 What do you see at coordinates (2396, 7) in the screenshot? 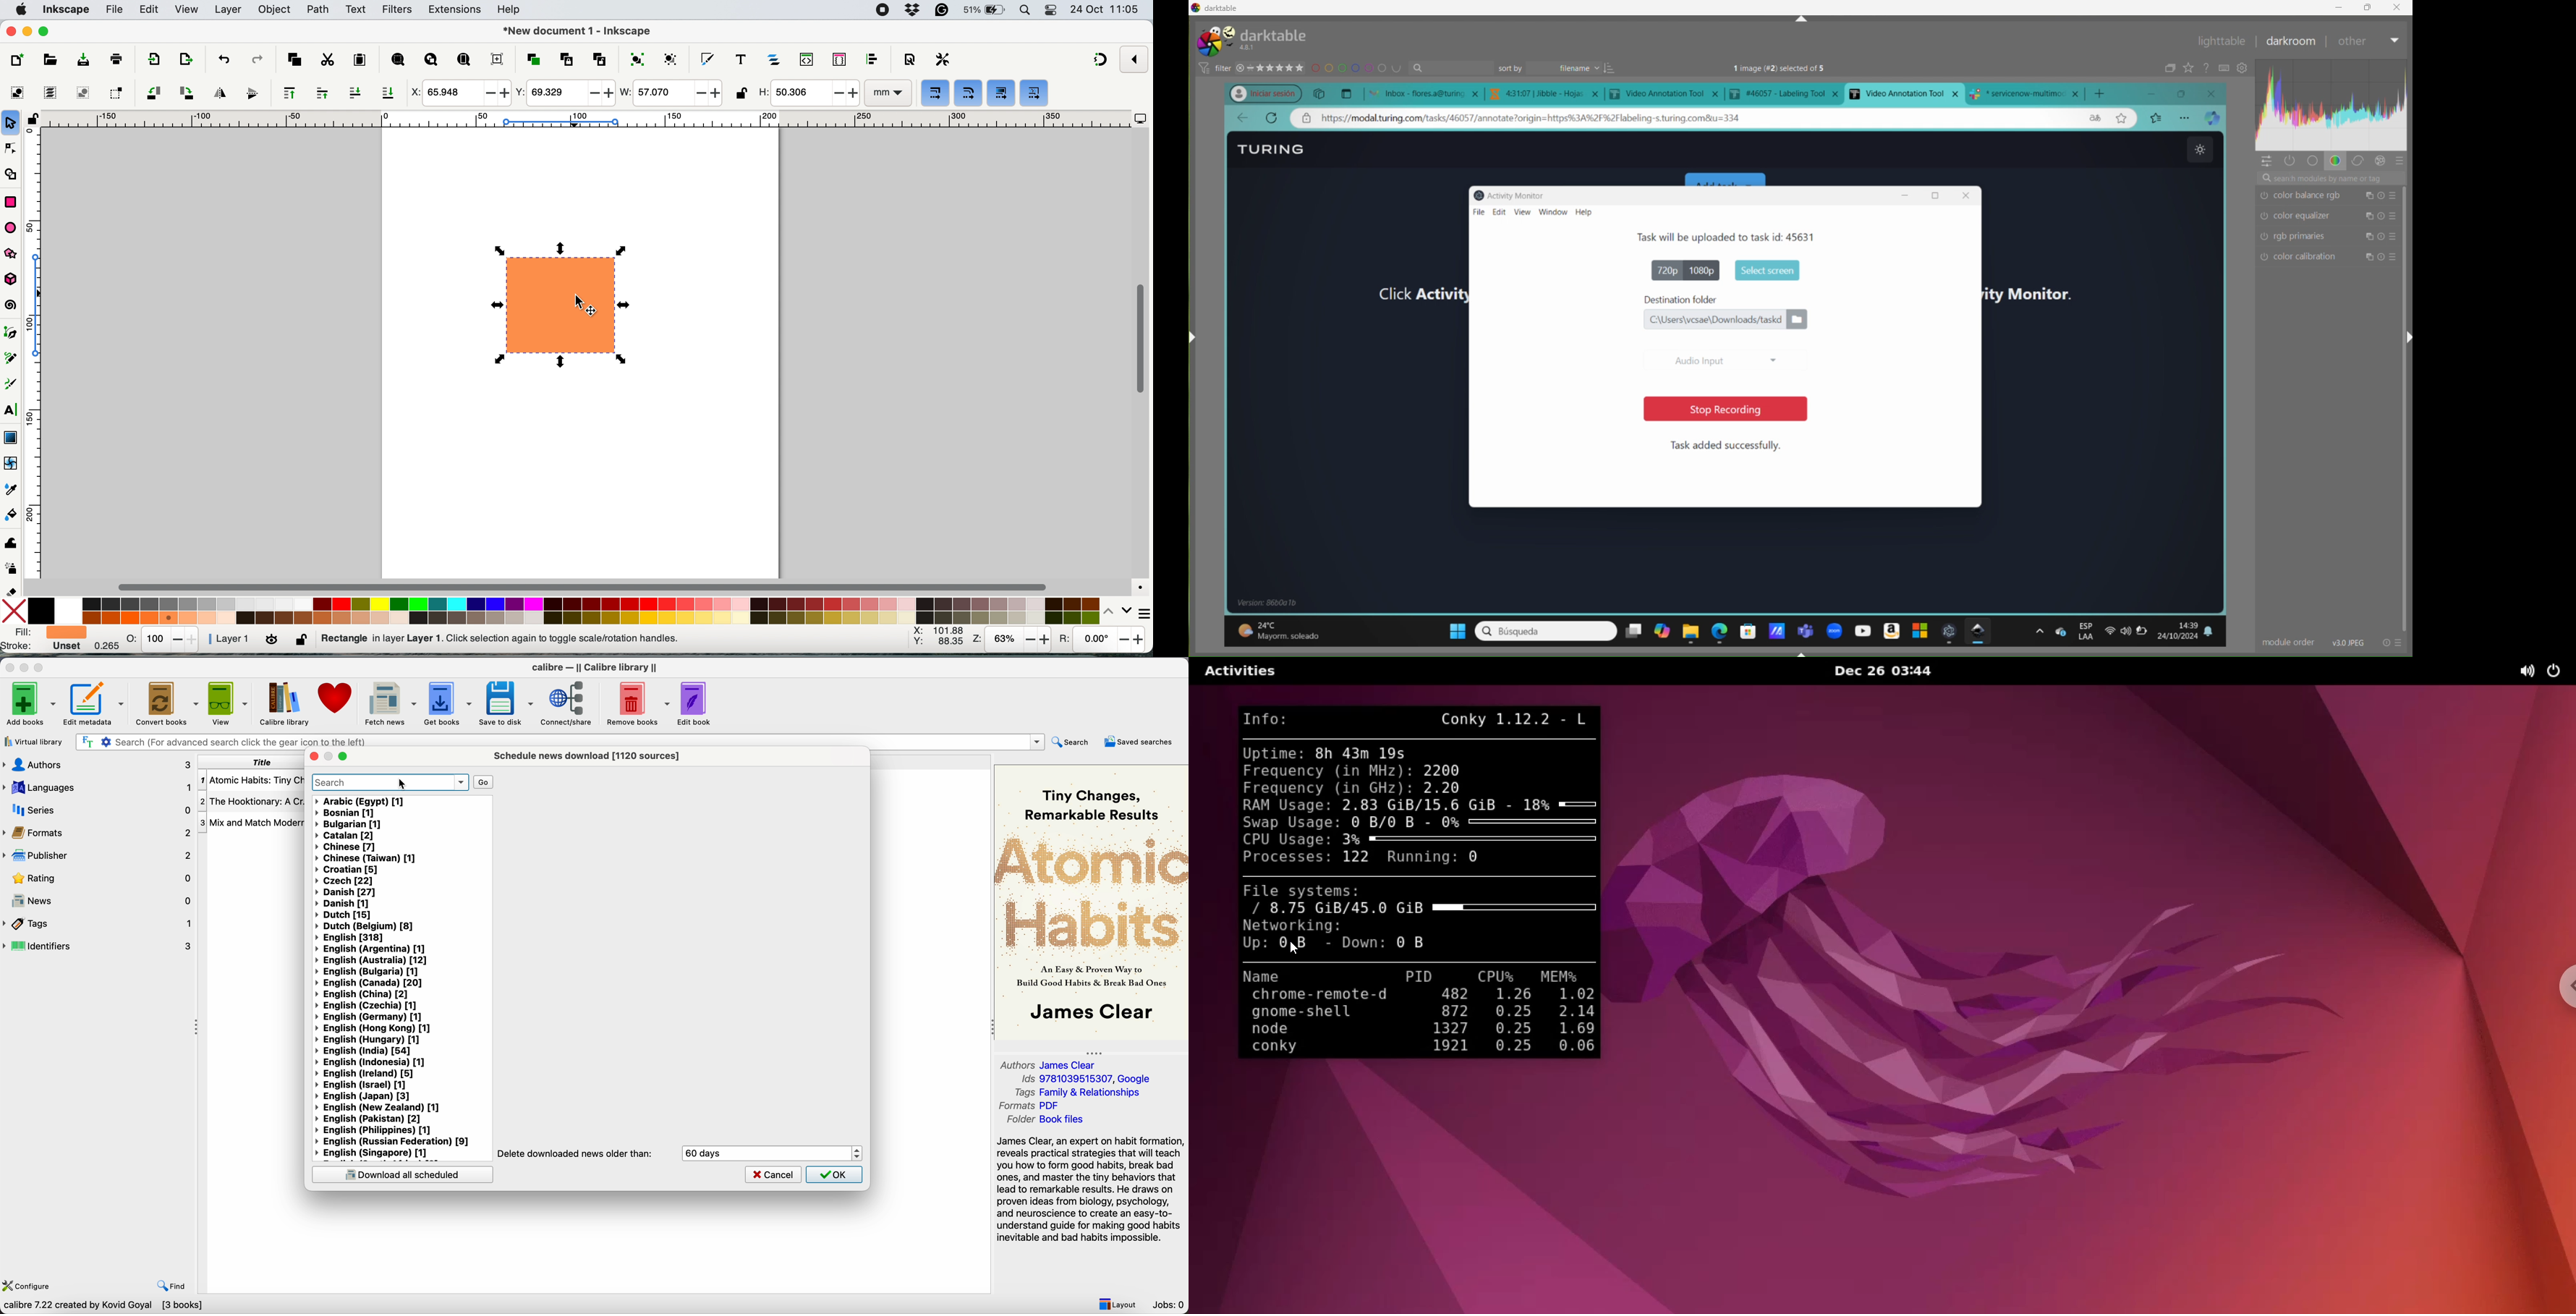
I see `Close` at bounding box center [2396, 7].